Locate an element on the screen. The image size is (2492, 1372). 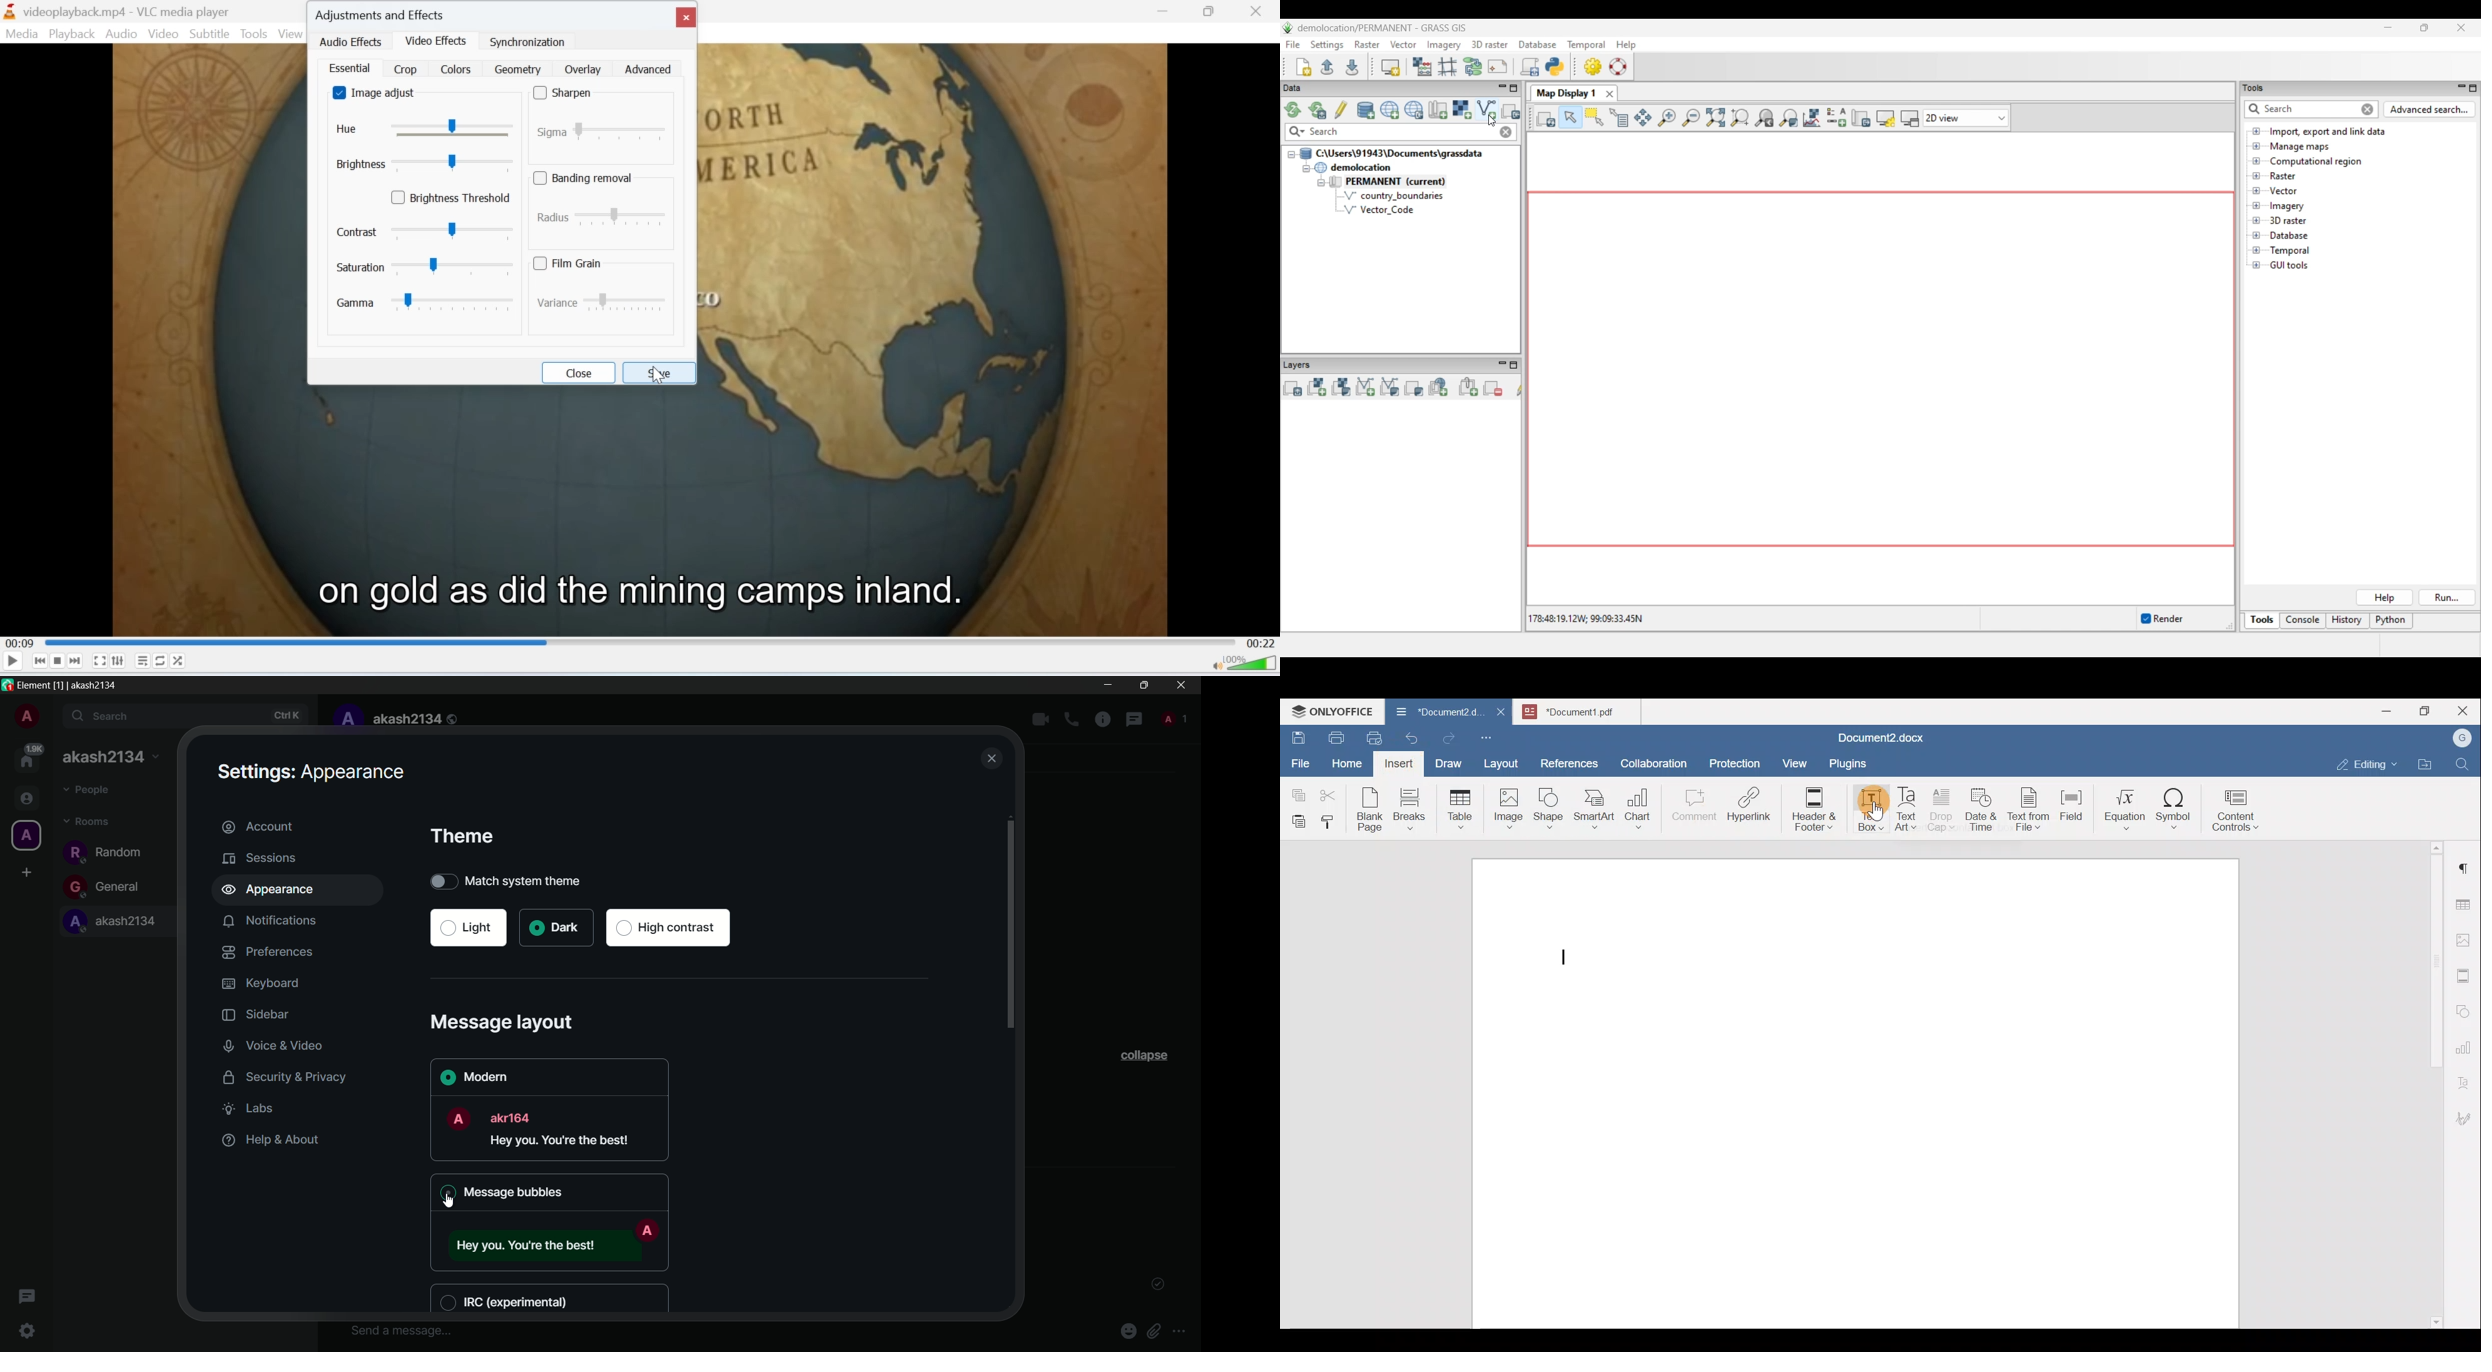
Chart settings is located at coordinates (2467, 1042).